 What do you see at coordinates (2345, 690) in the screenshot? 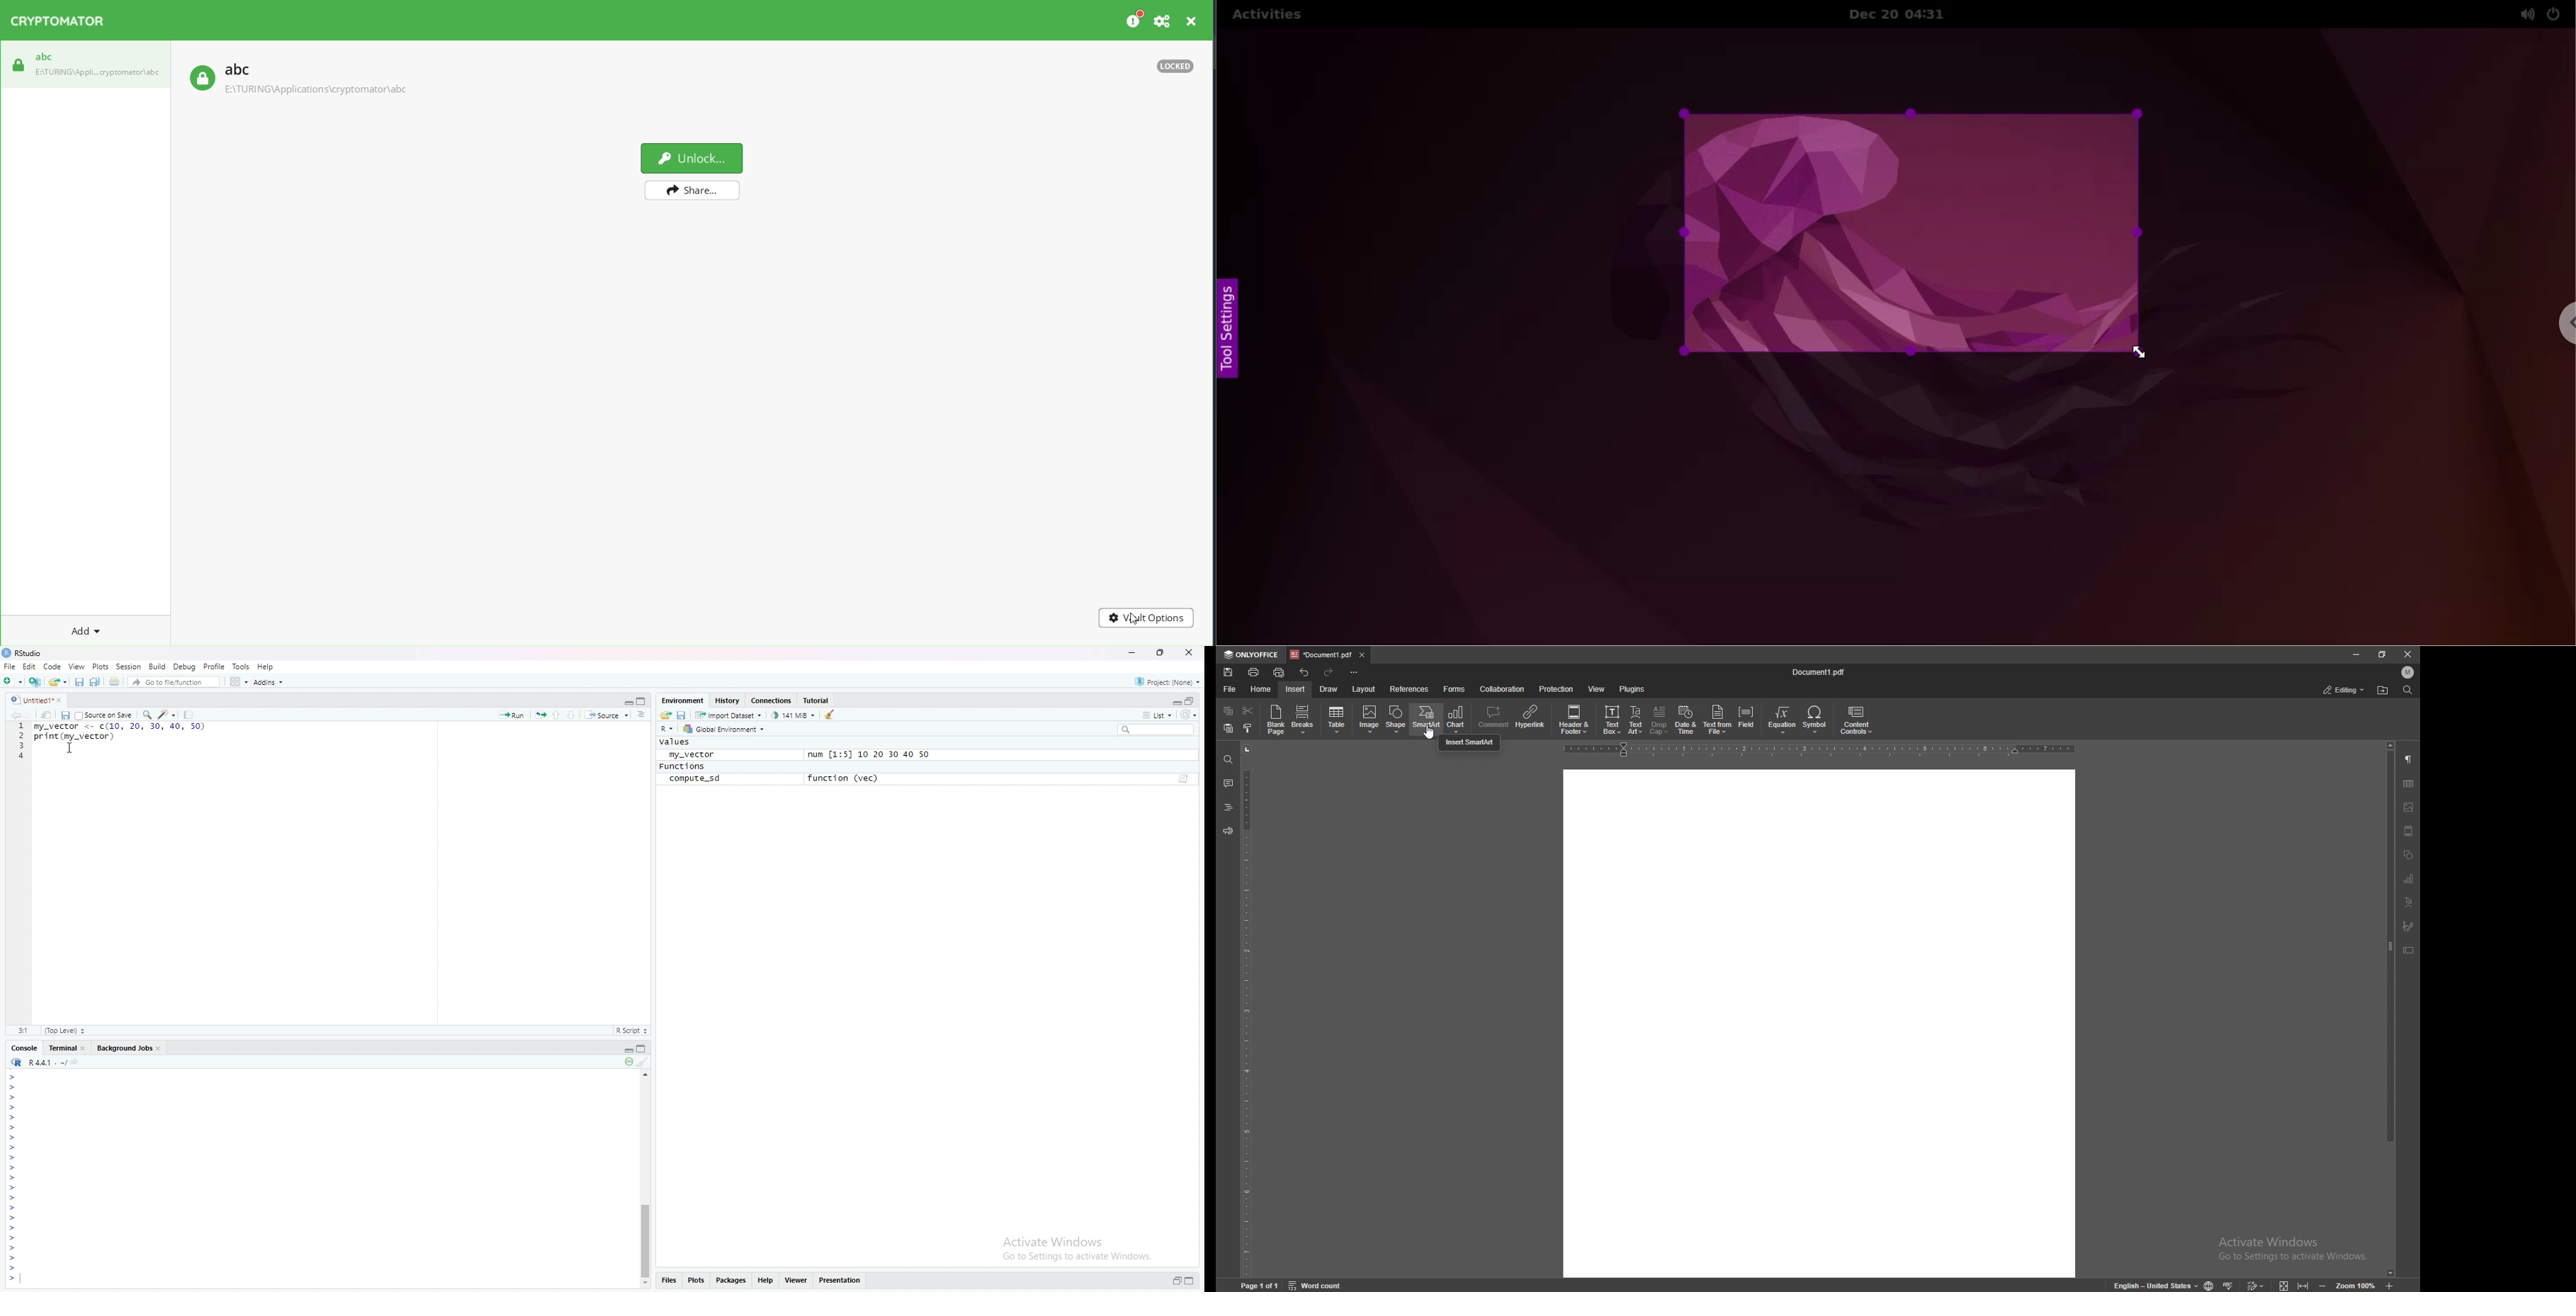
I see `editing` at bounding box center [2345, 690].